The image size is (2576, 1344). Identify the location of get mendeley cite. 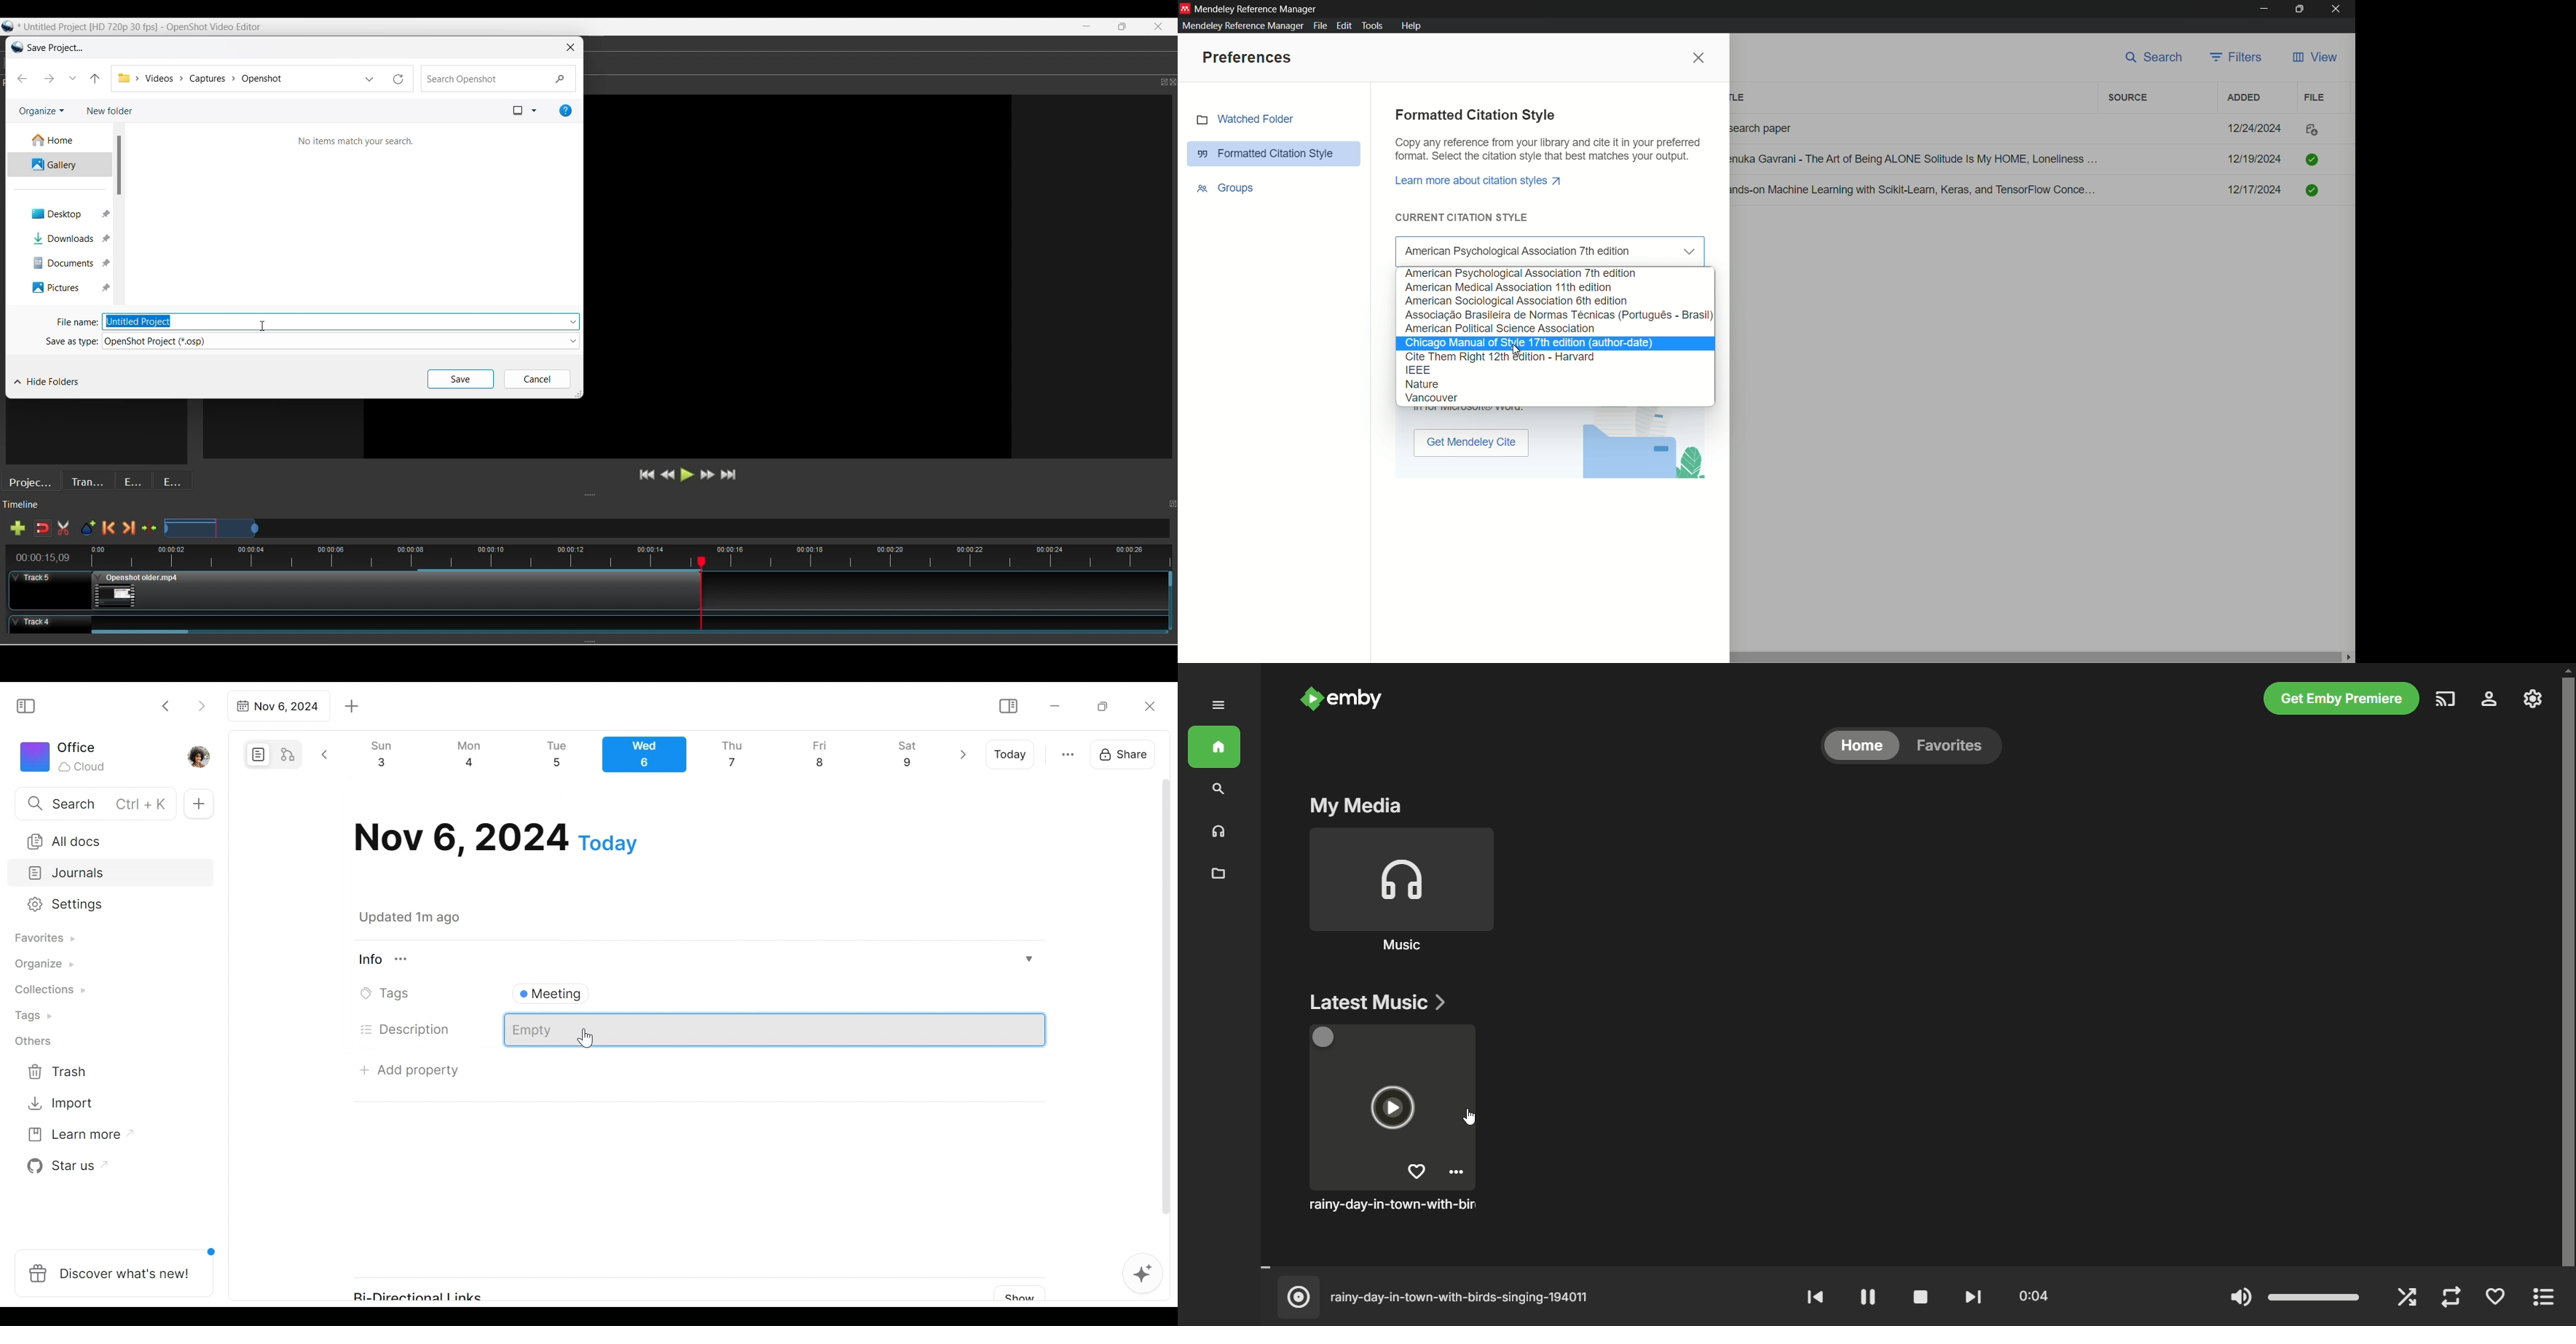
(1473, 443).